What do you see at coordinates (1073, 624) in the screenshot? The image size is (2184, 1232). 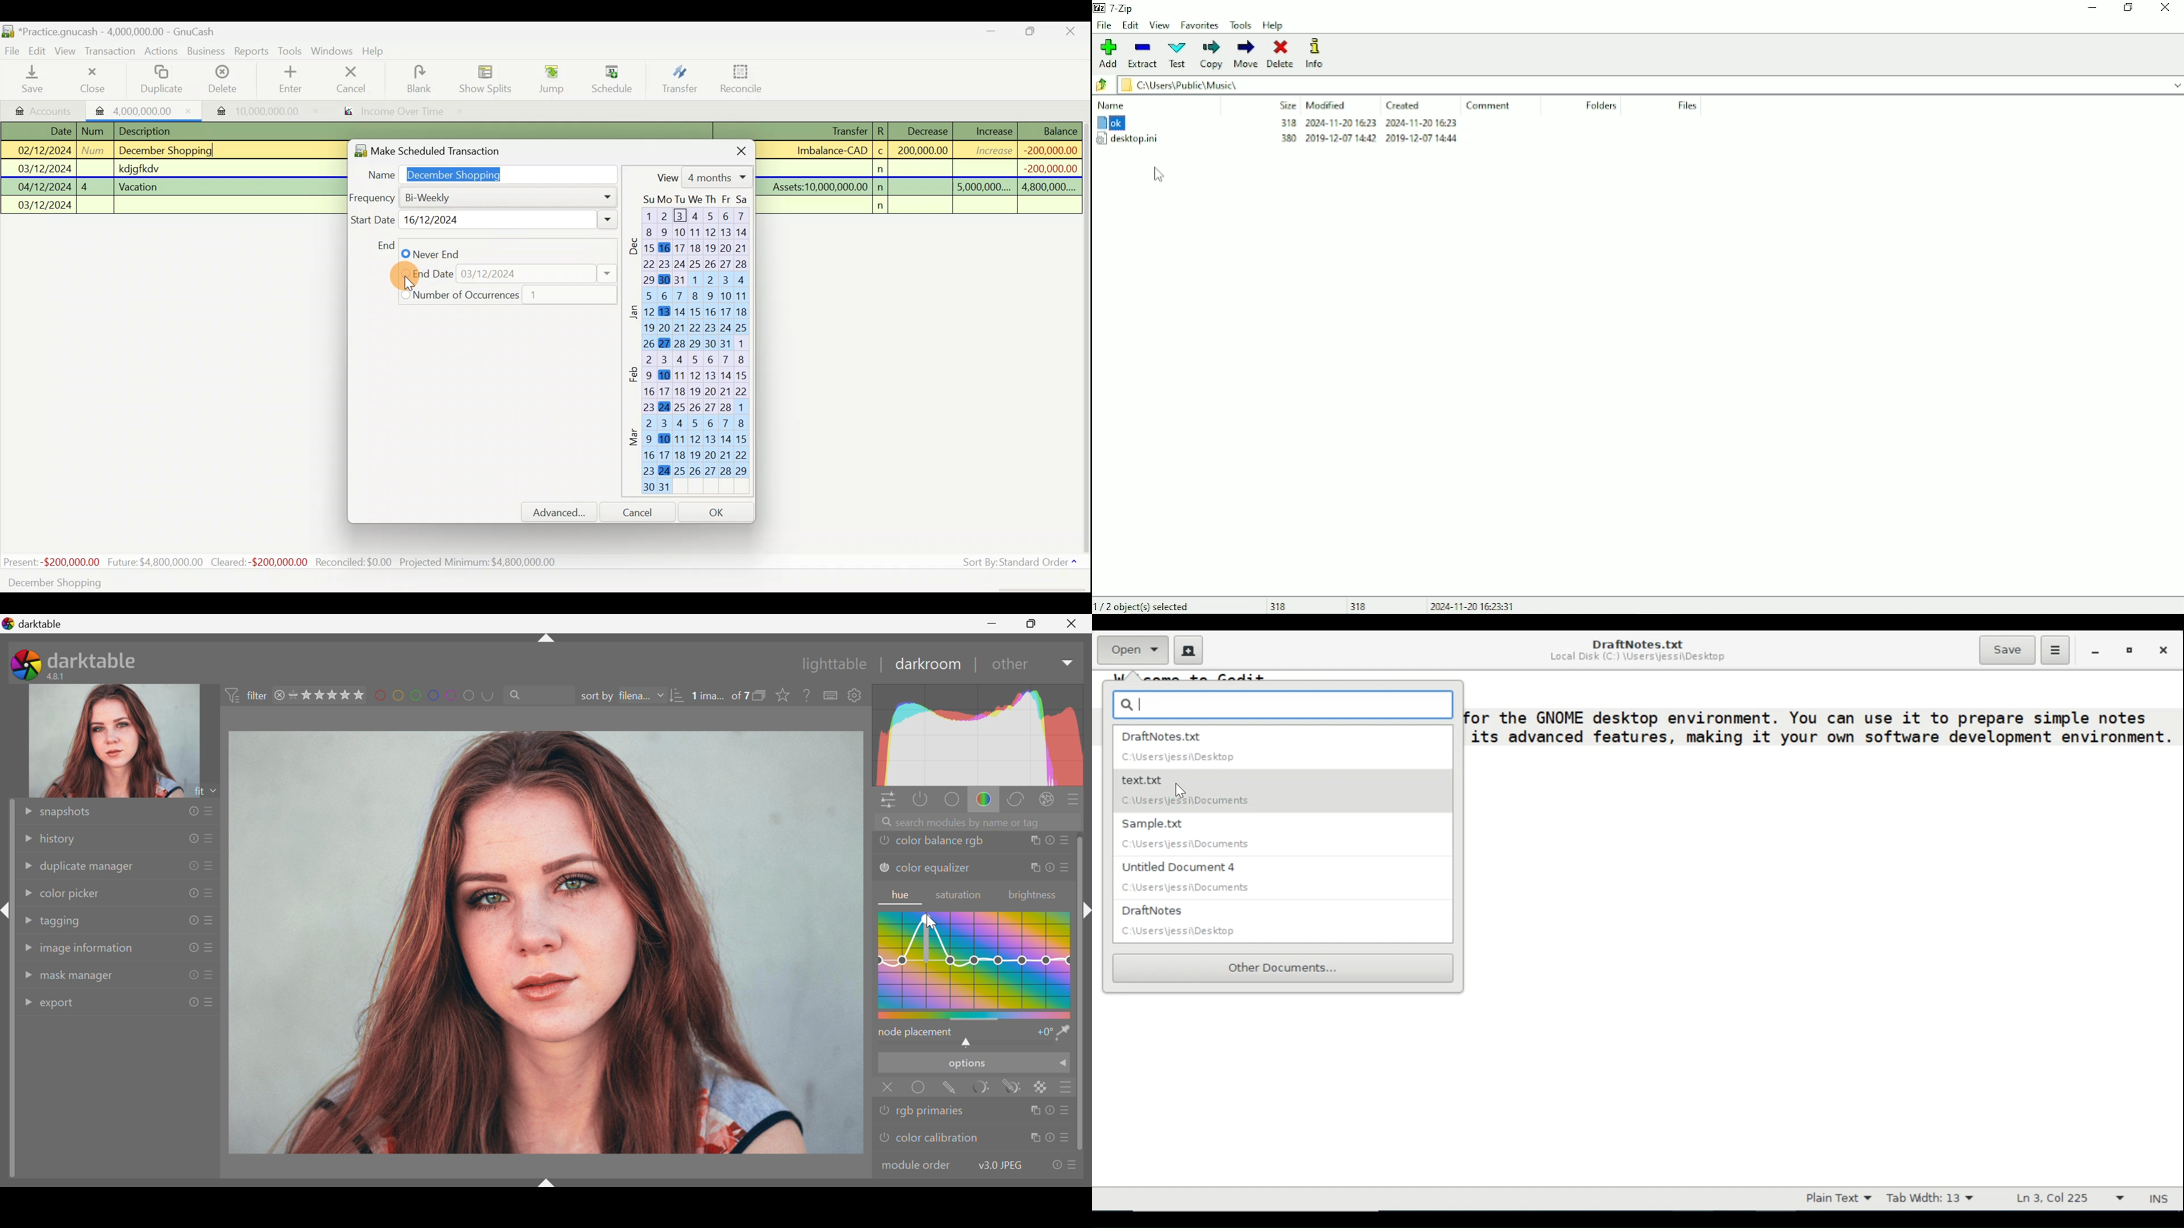 I see `` at bounding box center [1073, 624].